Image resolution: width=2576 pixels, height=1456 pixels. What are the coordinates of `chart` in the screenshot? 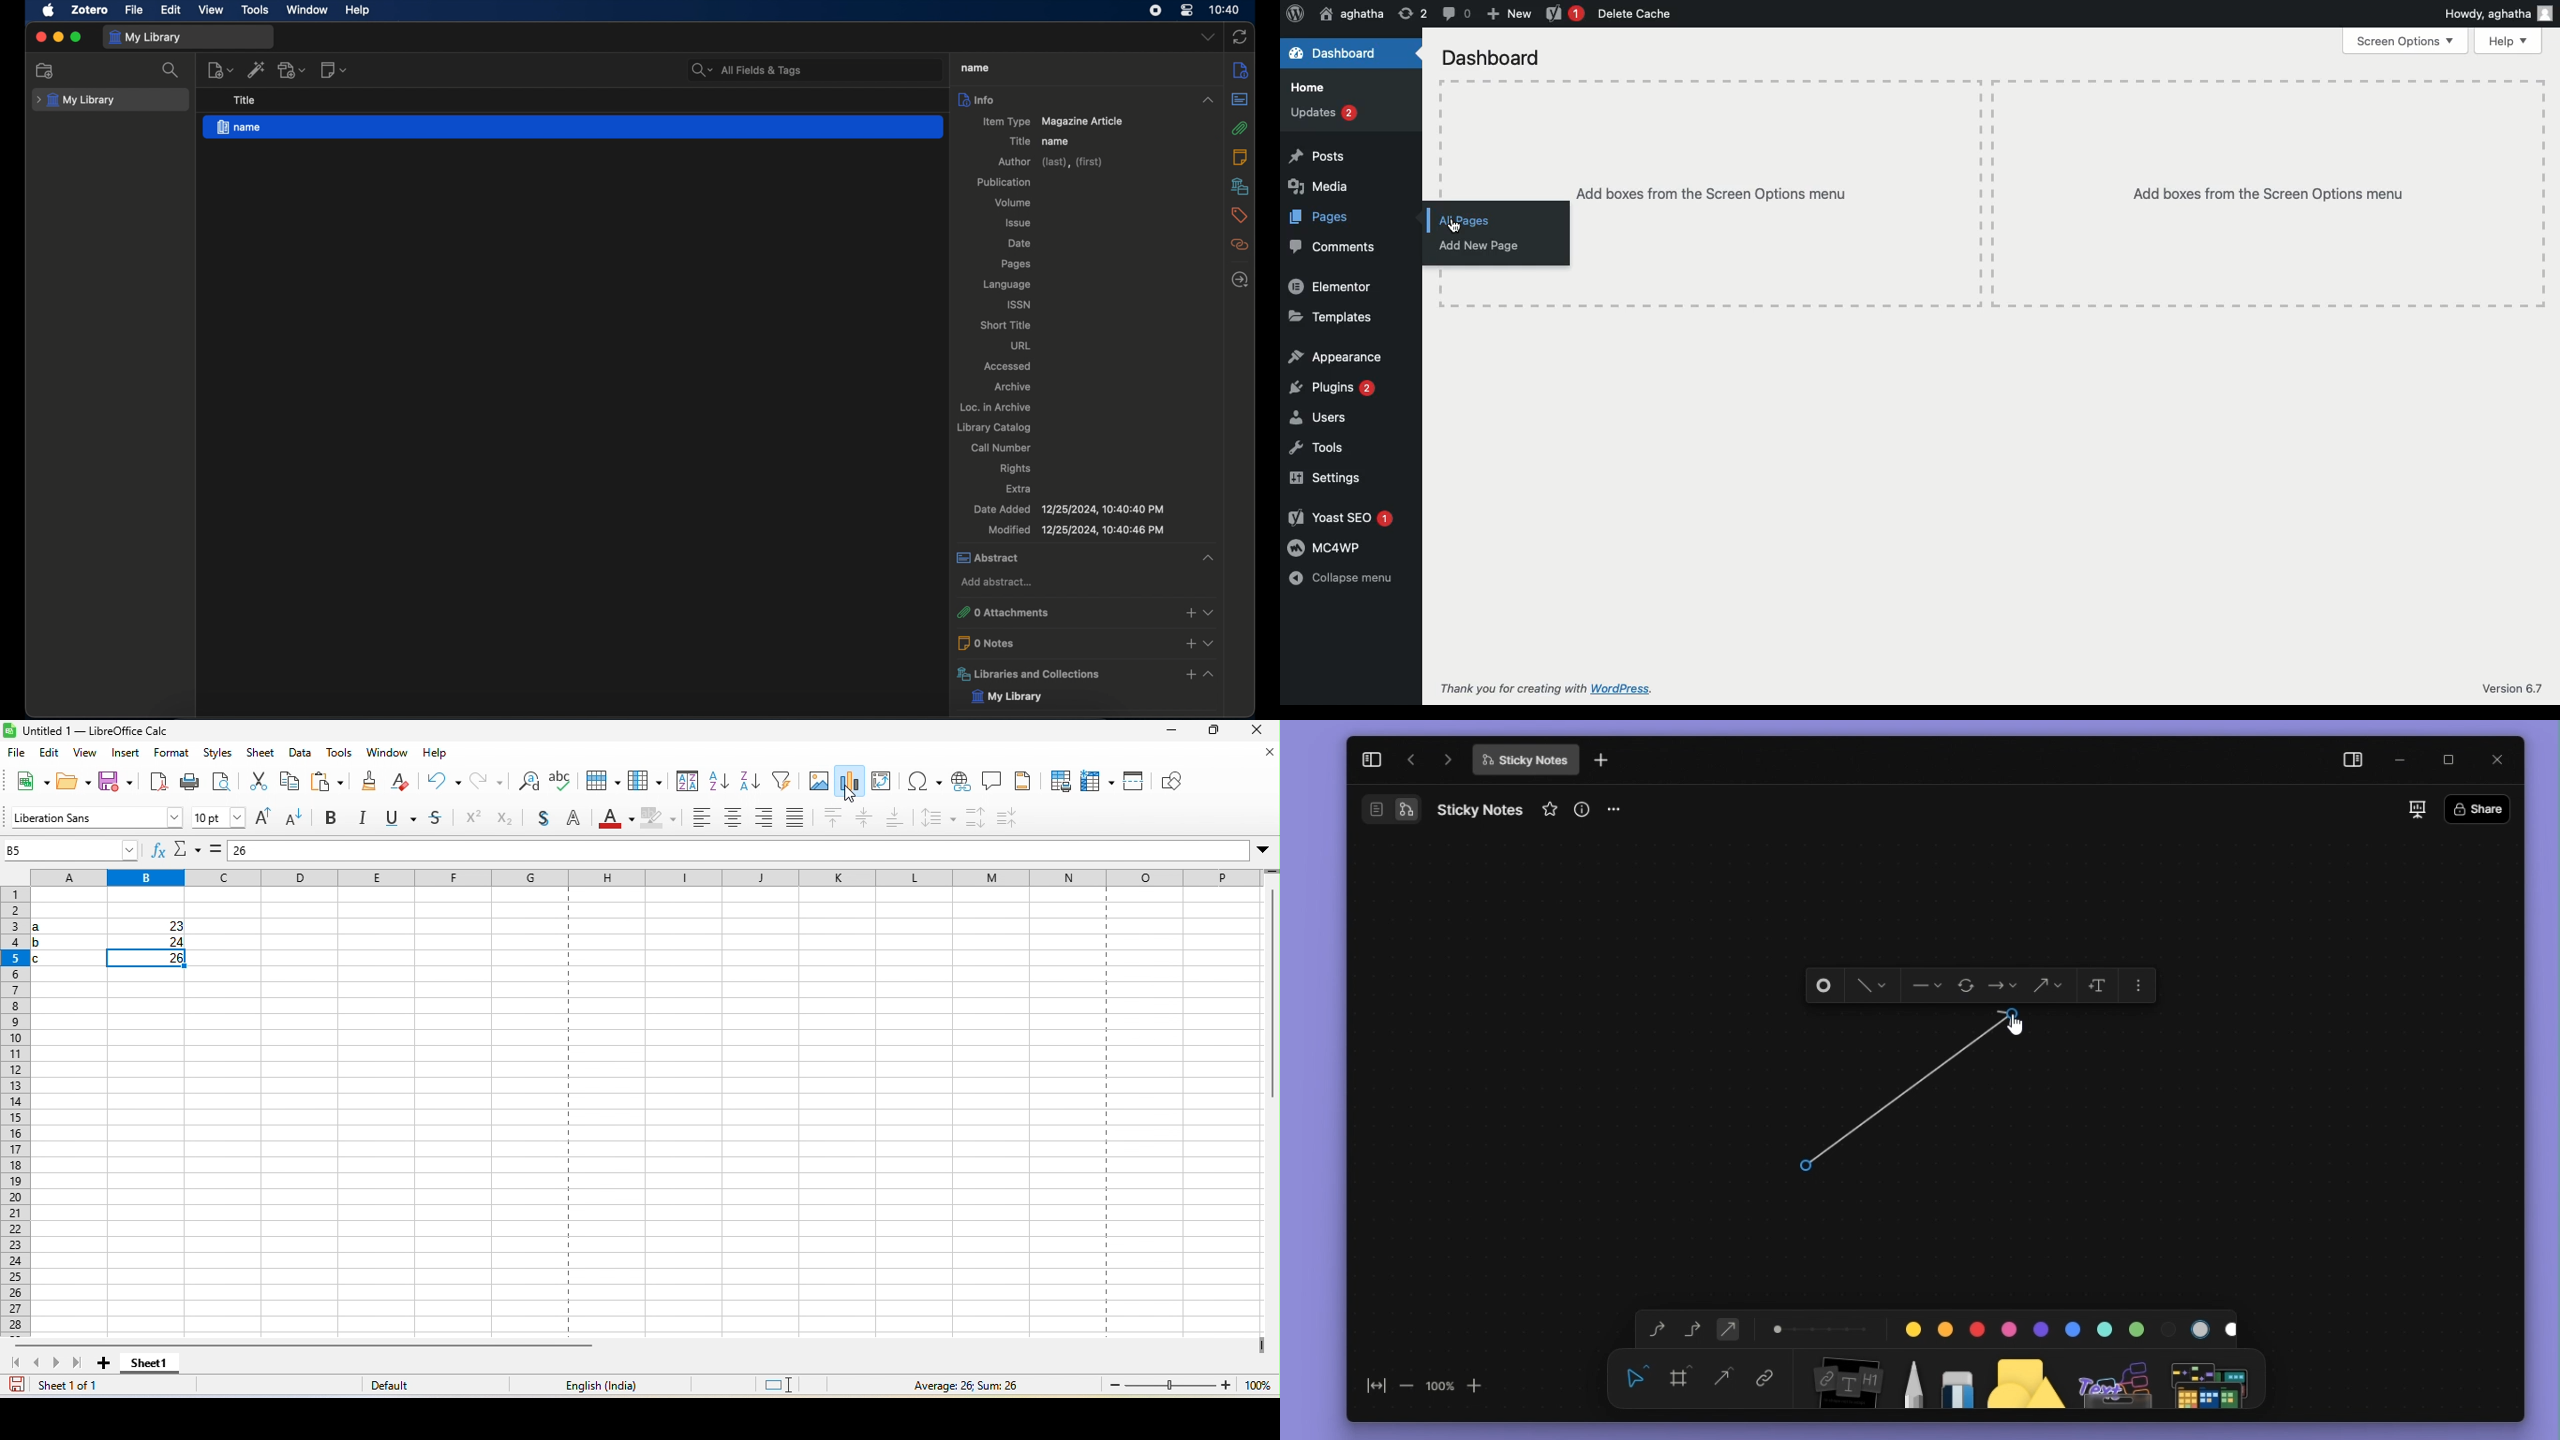 It's located at (851, 783).